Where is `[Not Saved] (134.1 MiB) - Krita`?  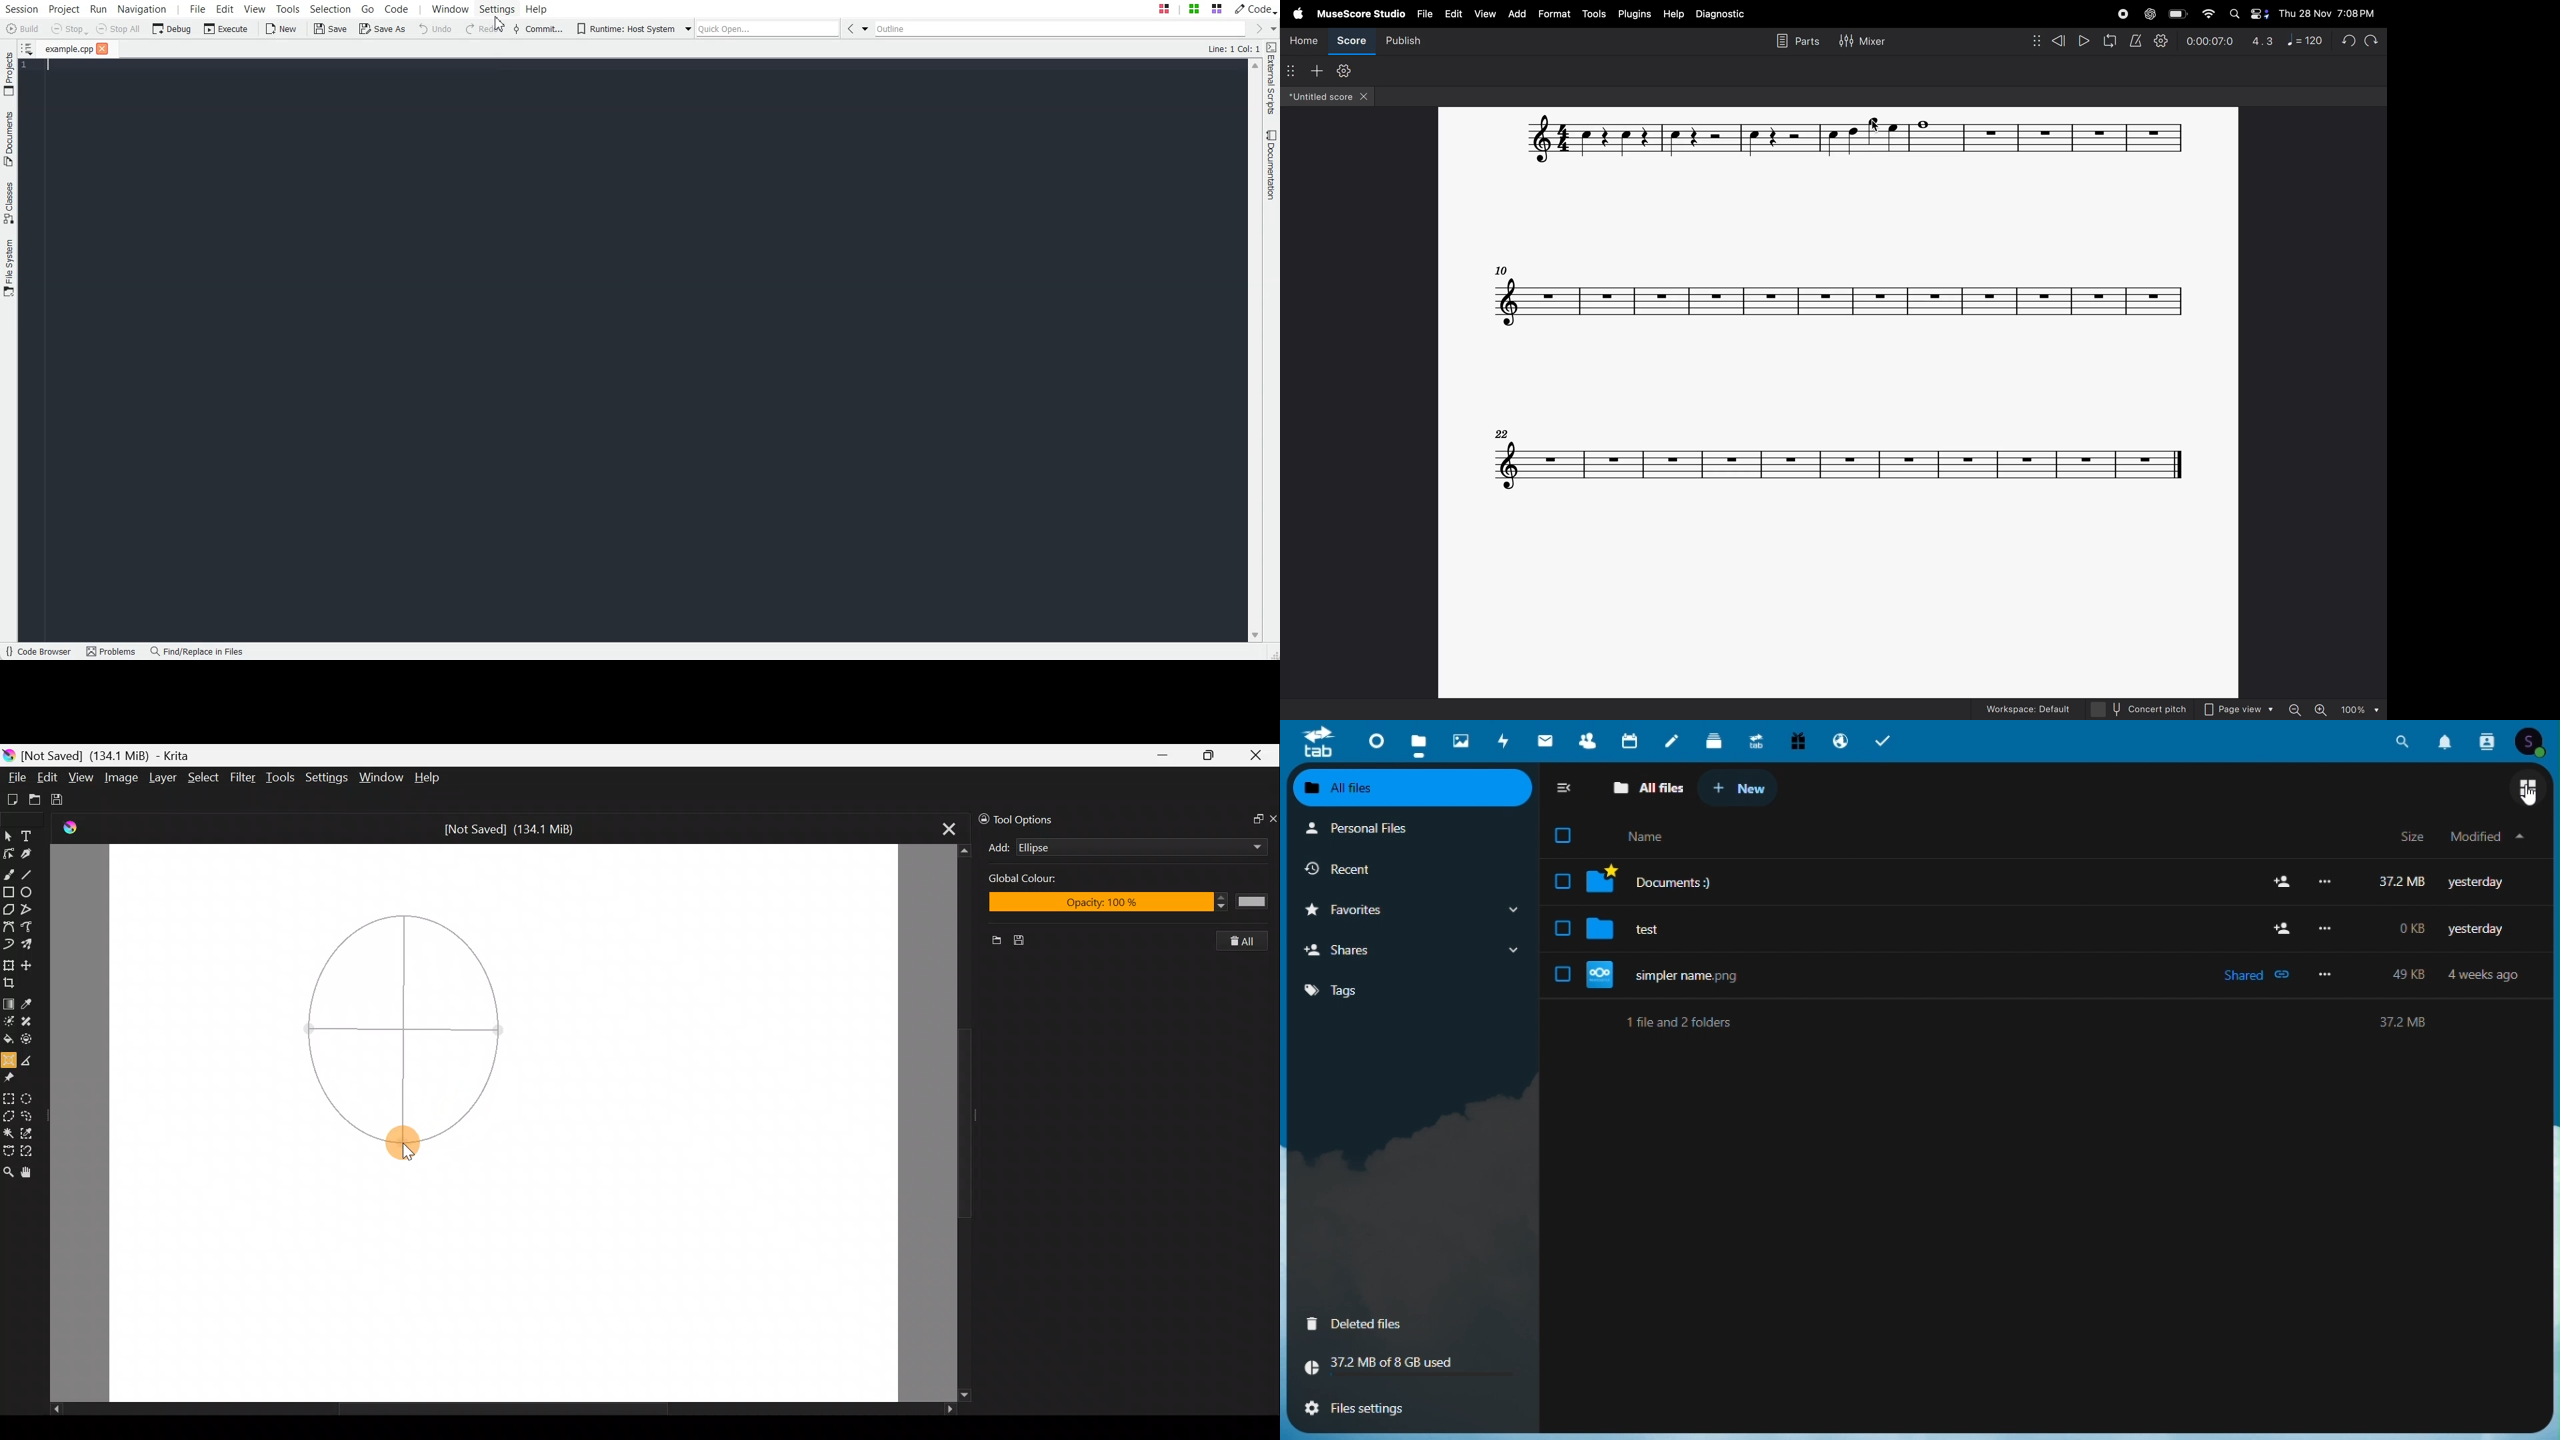 [Not Saved] (134.1 MiB) - Krita is located at coordinates (116, 756).